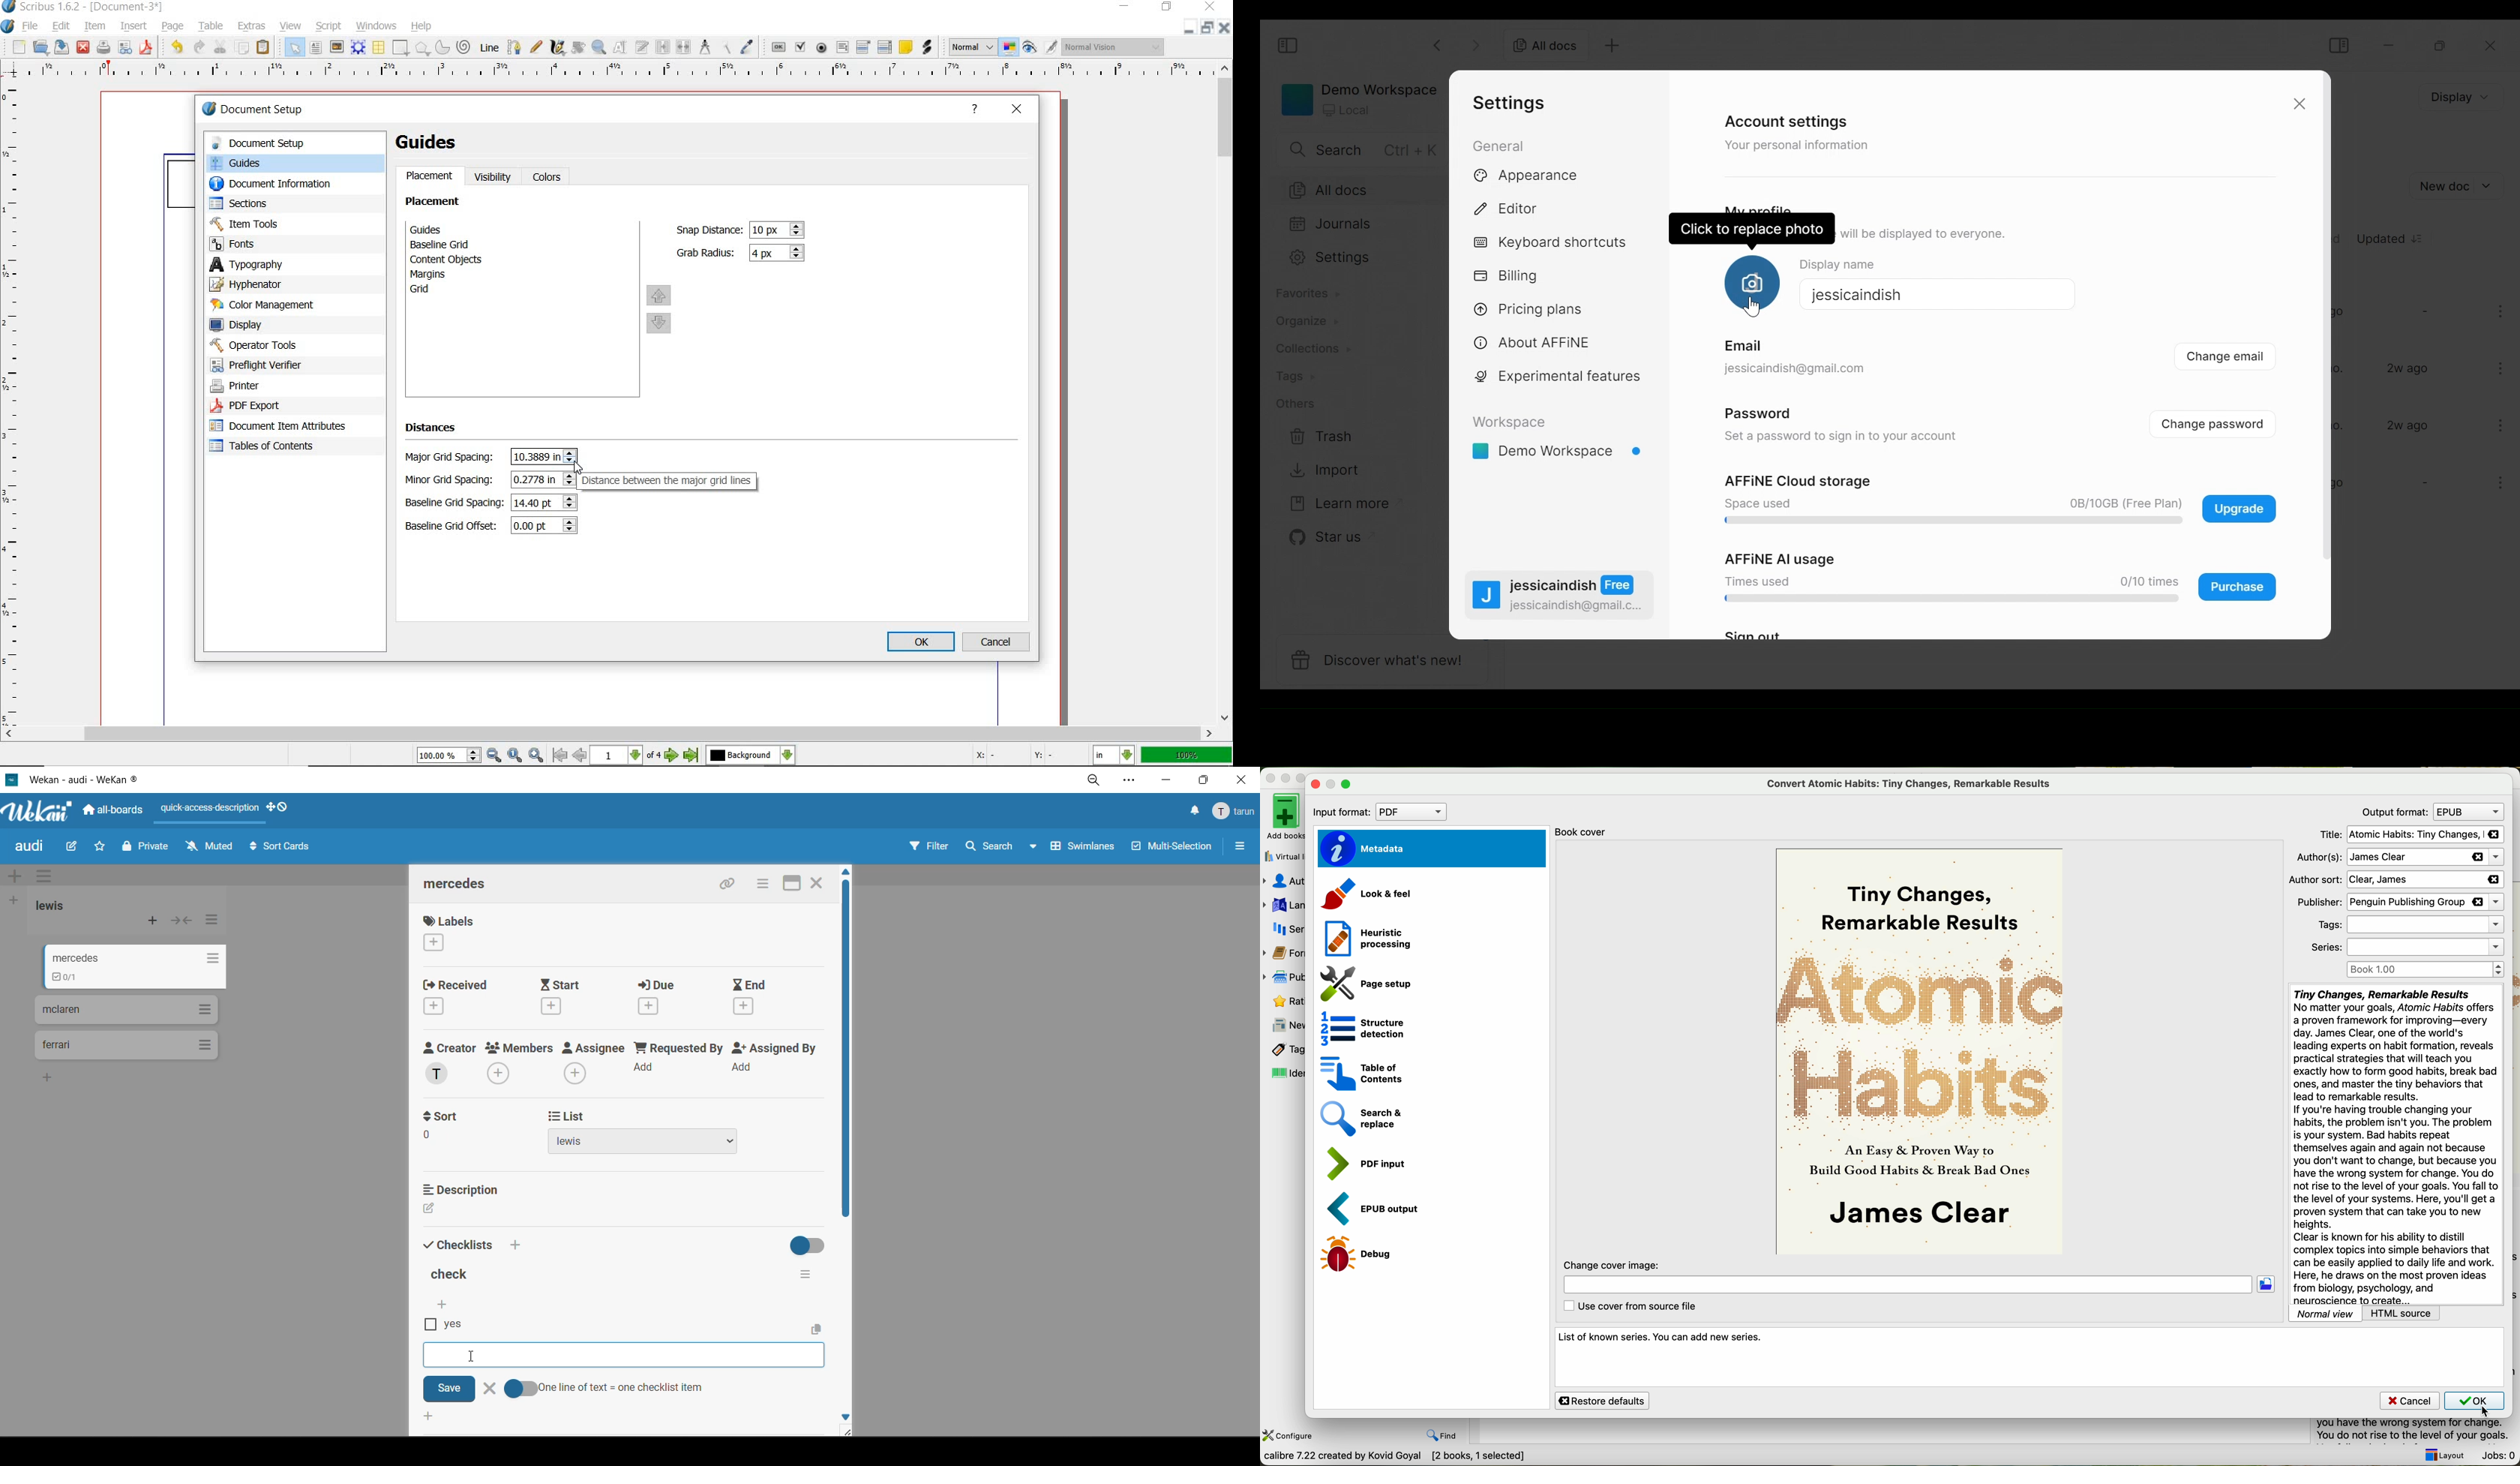 Image resolution: width=2520 pixels, height=1484 pixels. I want to click on edit text with story editor, so click(641, 46).